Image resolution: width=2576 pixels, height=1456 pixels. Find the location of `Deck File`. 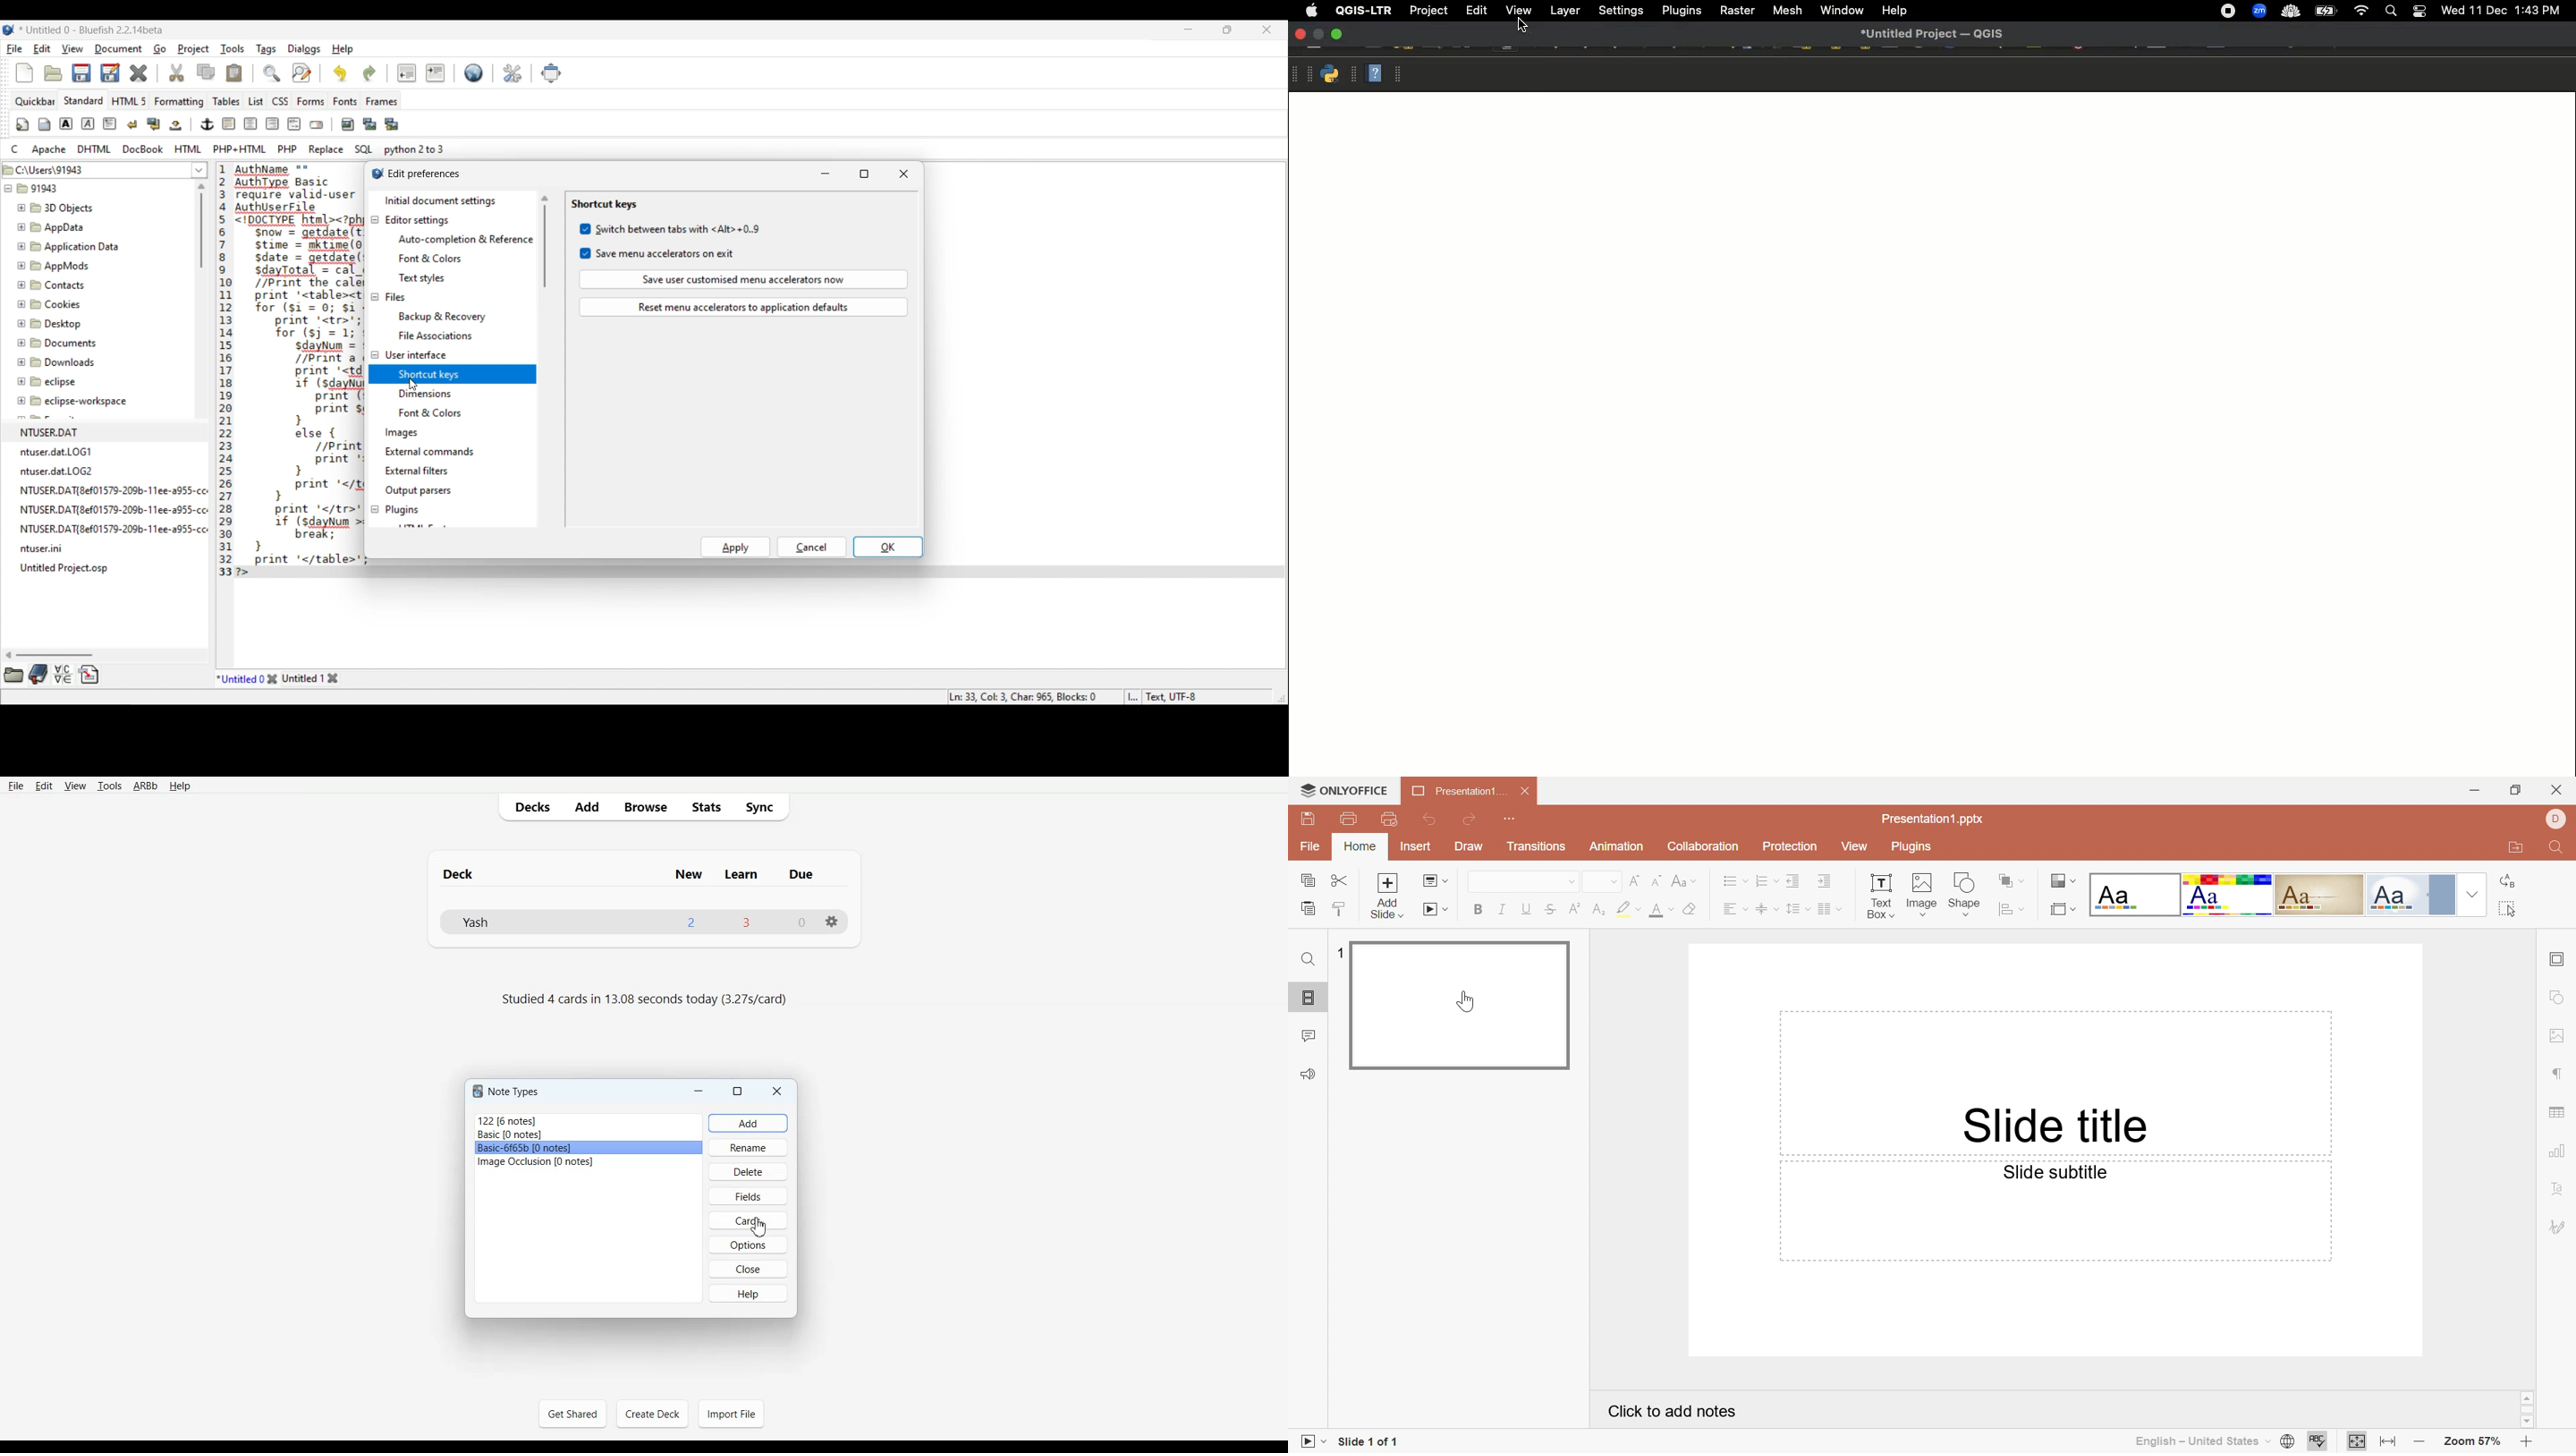

Deck File is located at coordinates (645, 922).